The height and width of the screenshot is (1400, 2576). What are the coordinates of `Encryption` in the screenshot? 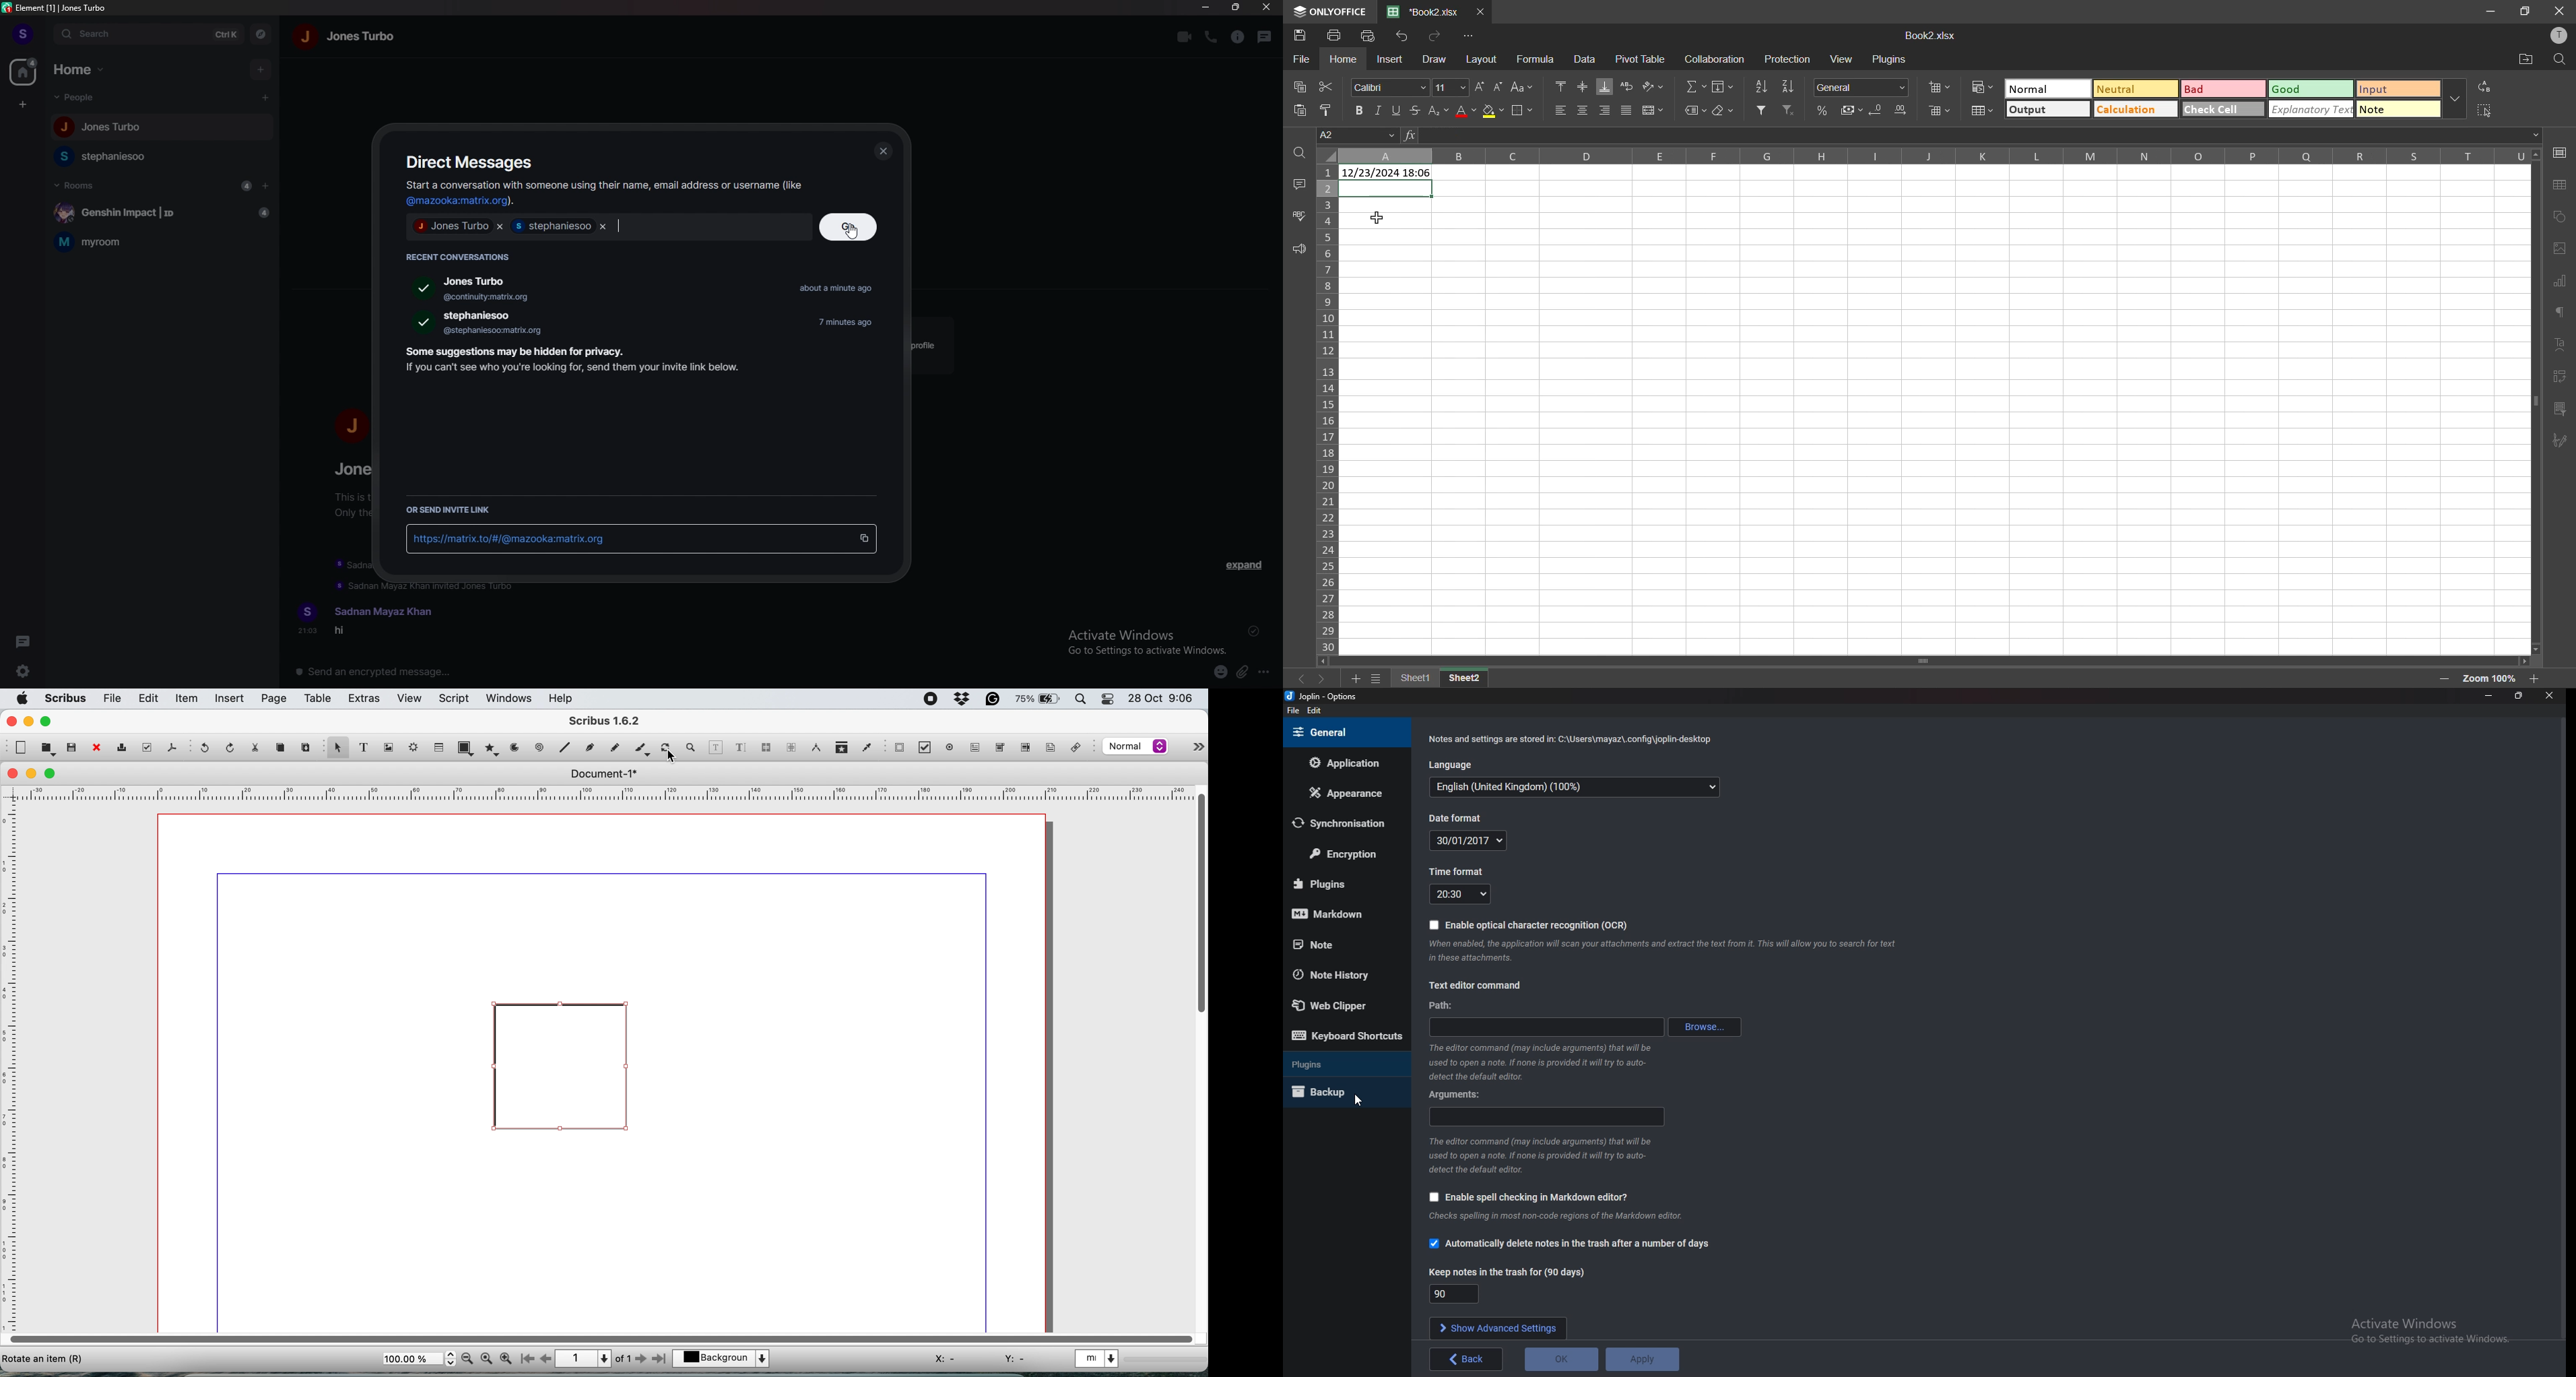 It's located at (1342, 856).